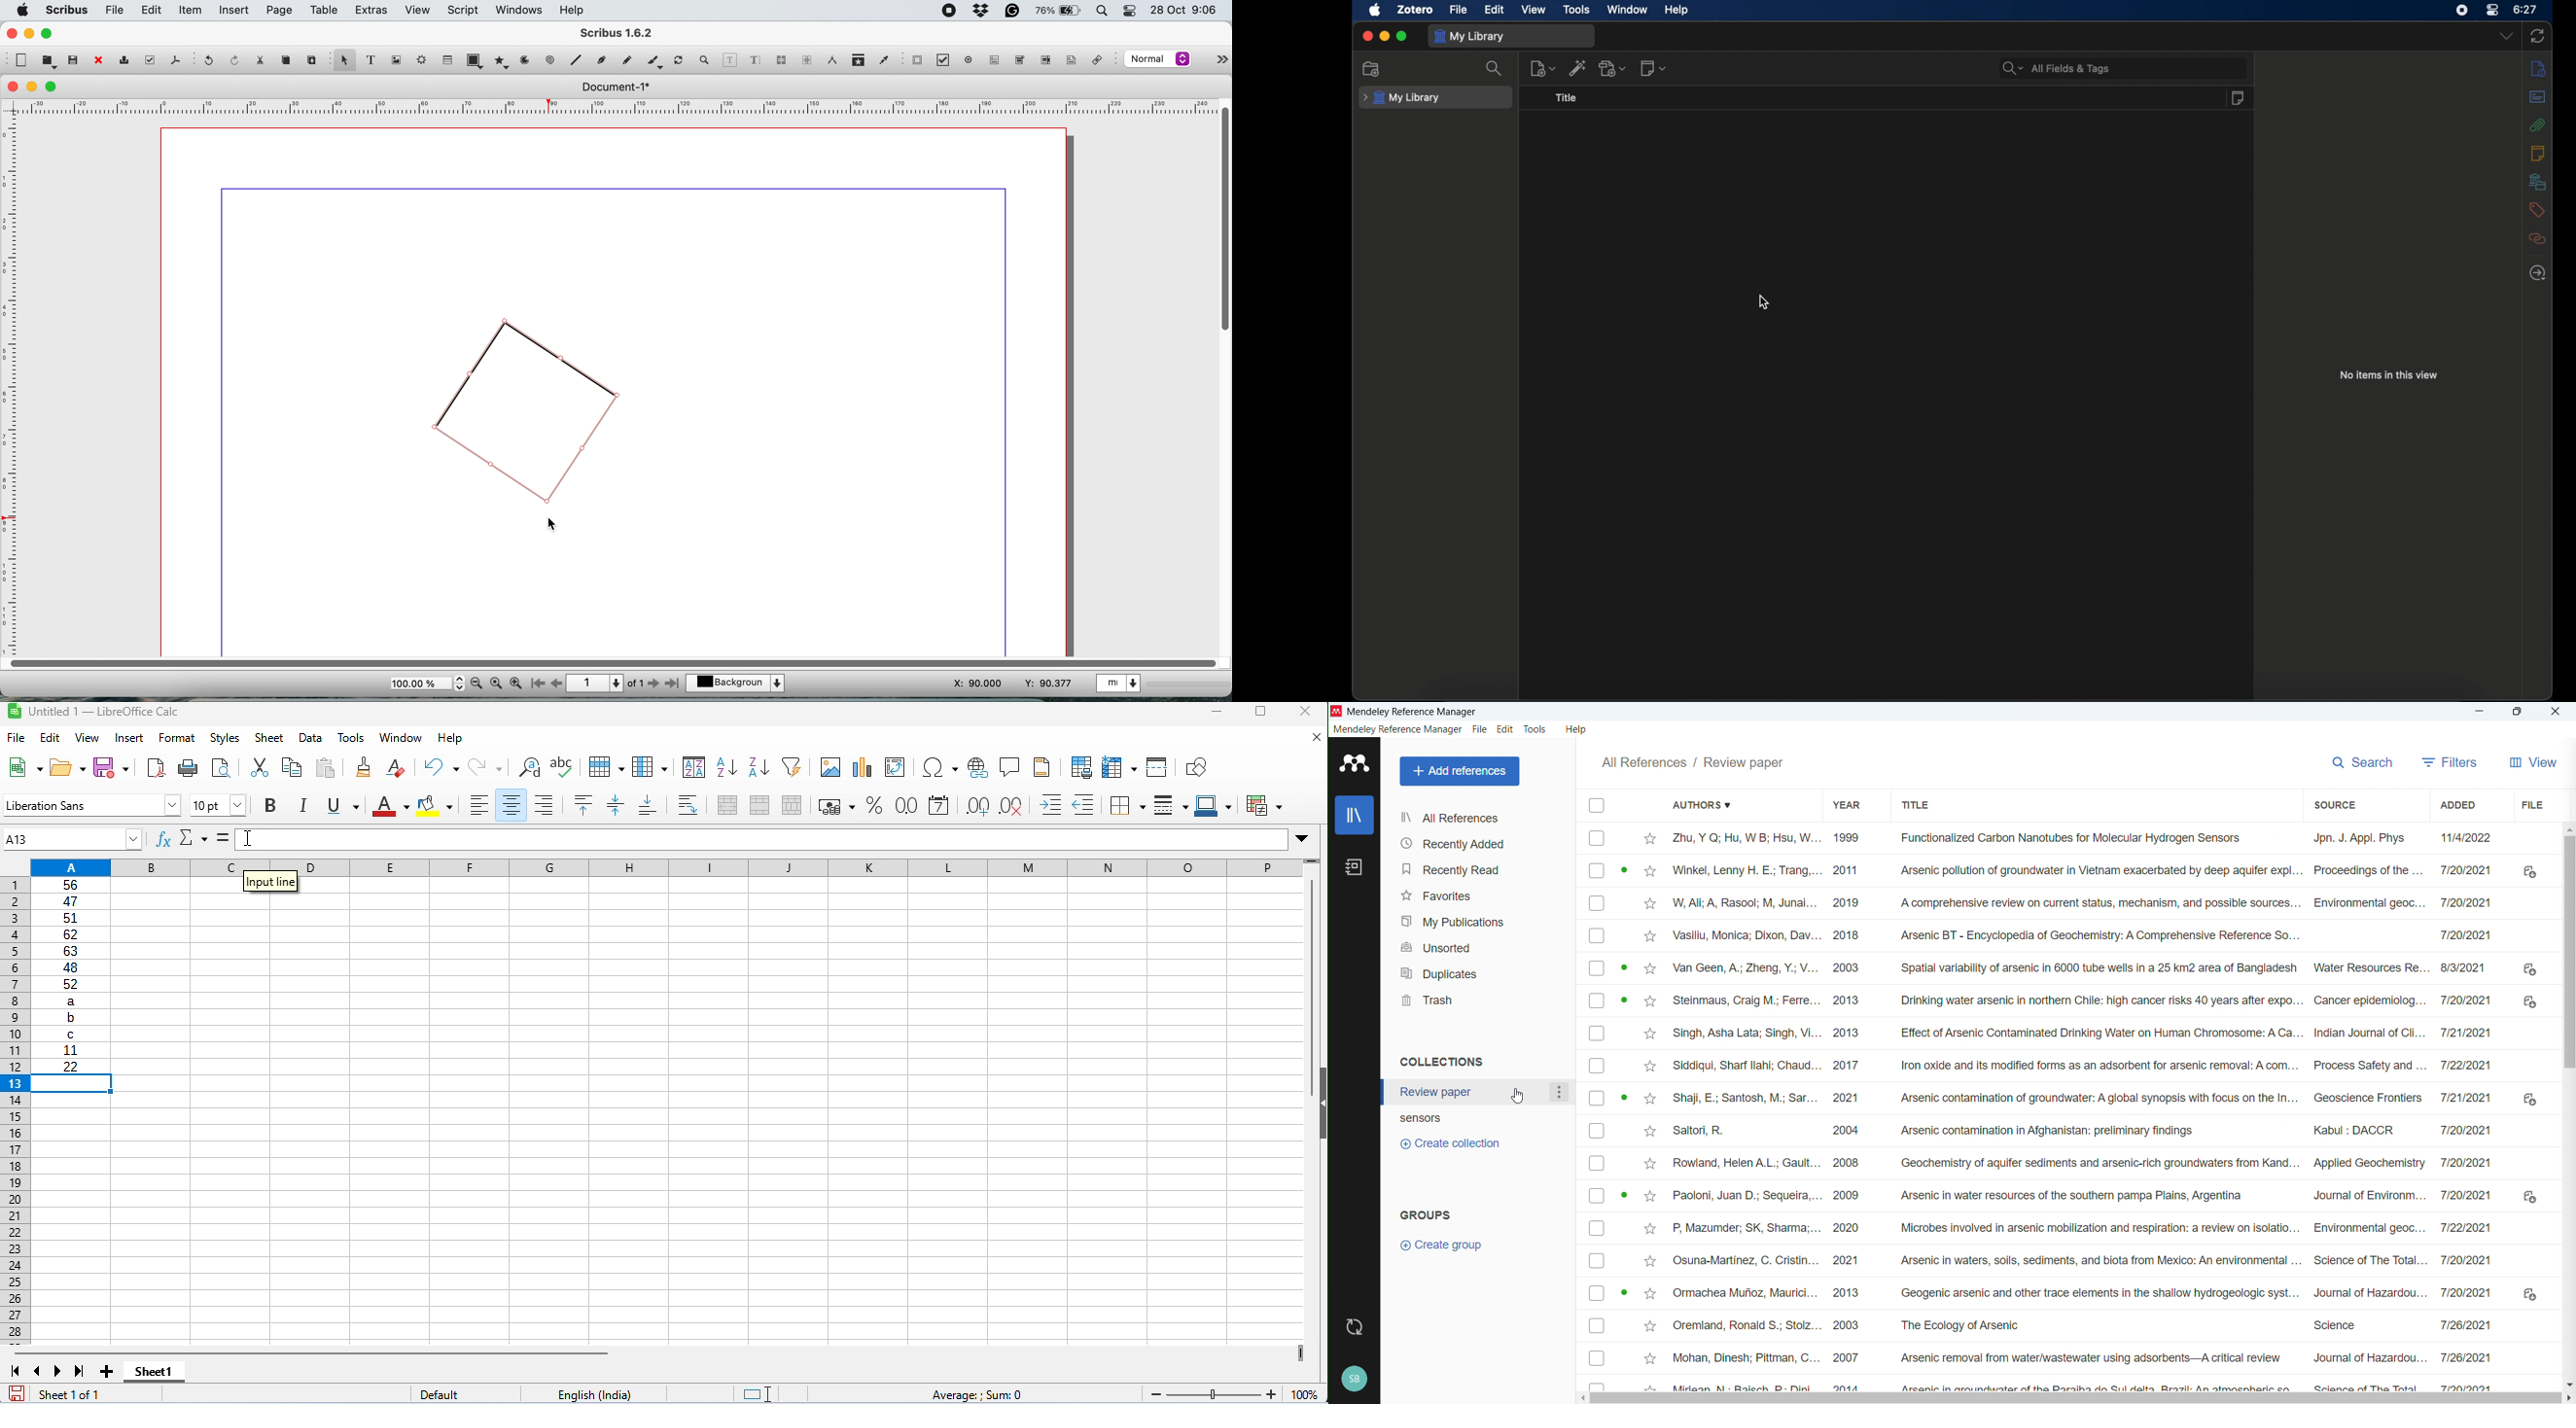 The height and width of the screenshot is (1428, 2576). Describe the element at coordinates (443, 767) in the screenshot. I see `undo` at that location.